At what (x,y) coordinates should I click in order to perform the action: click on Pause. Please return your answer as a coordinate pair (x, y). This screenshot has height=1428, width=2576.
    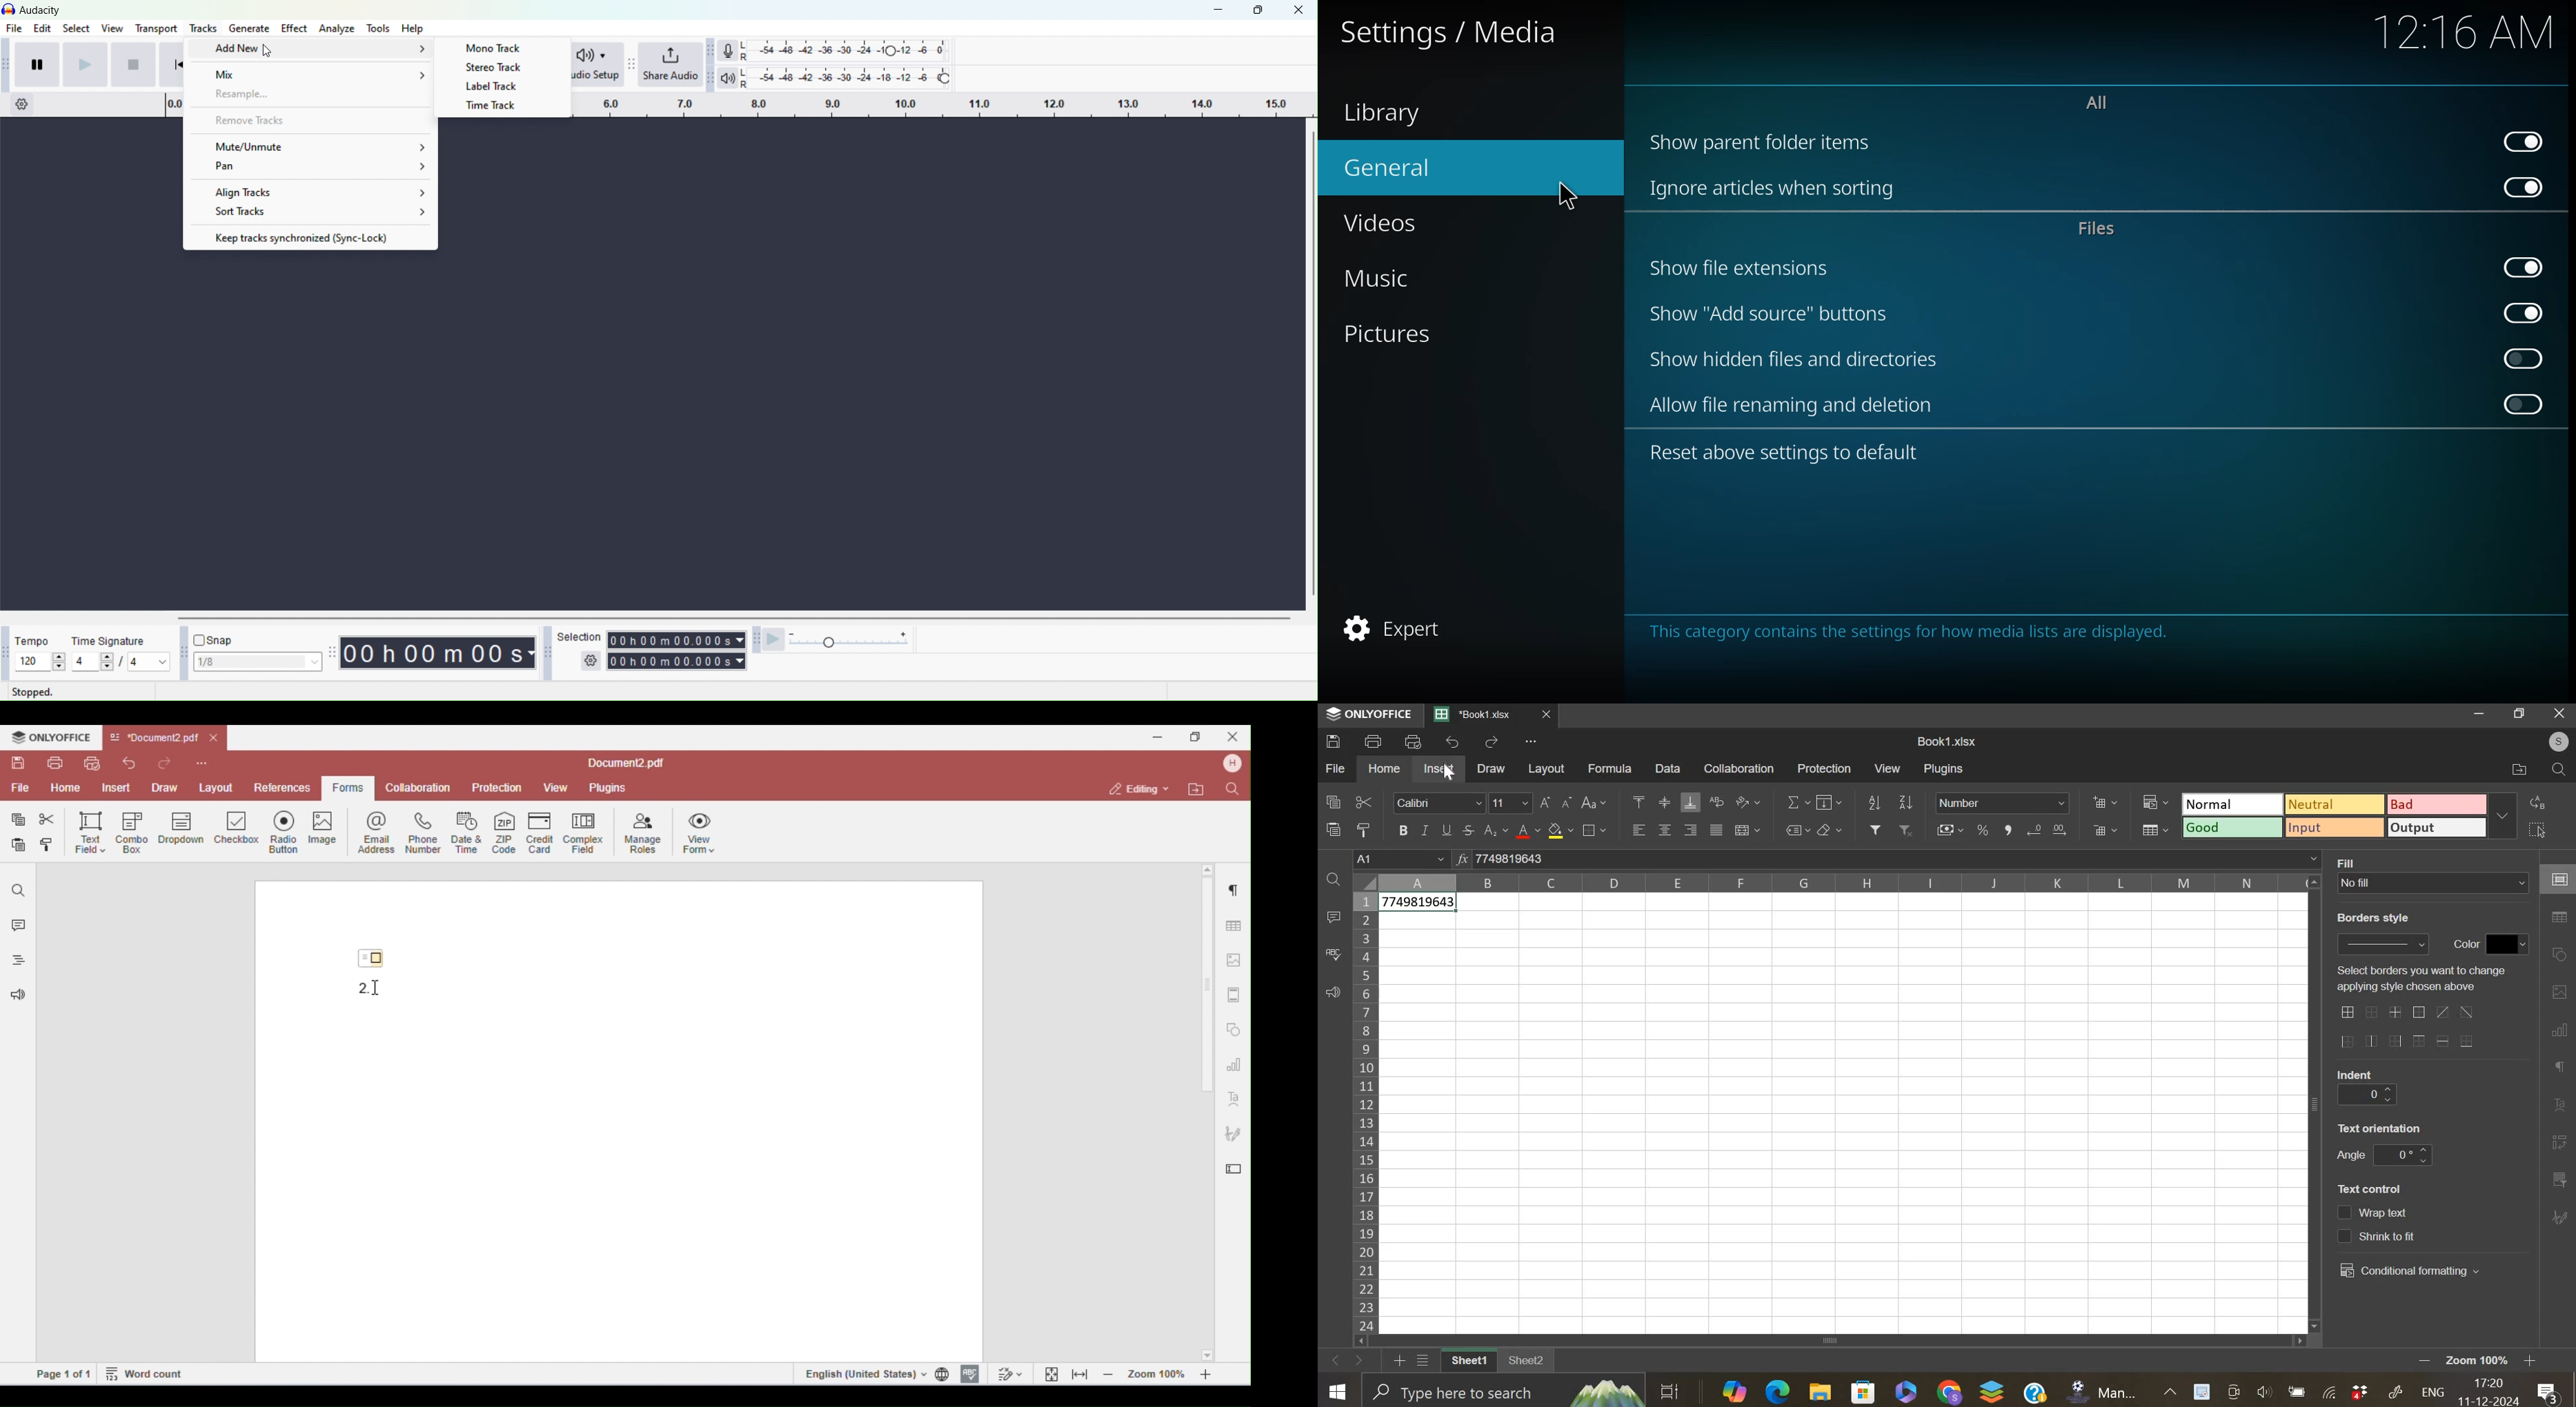
    Looking at the image, I should click on (40, 63).